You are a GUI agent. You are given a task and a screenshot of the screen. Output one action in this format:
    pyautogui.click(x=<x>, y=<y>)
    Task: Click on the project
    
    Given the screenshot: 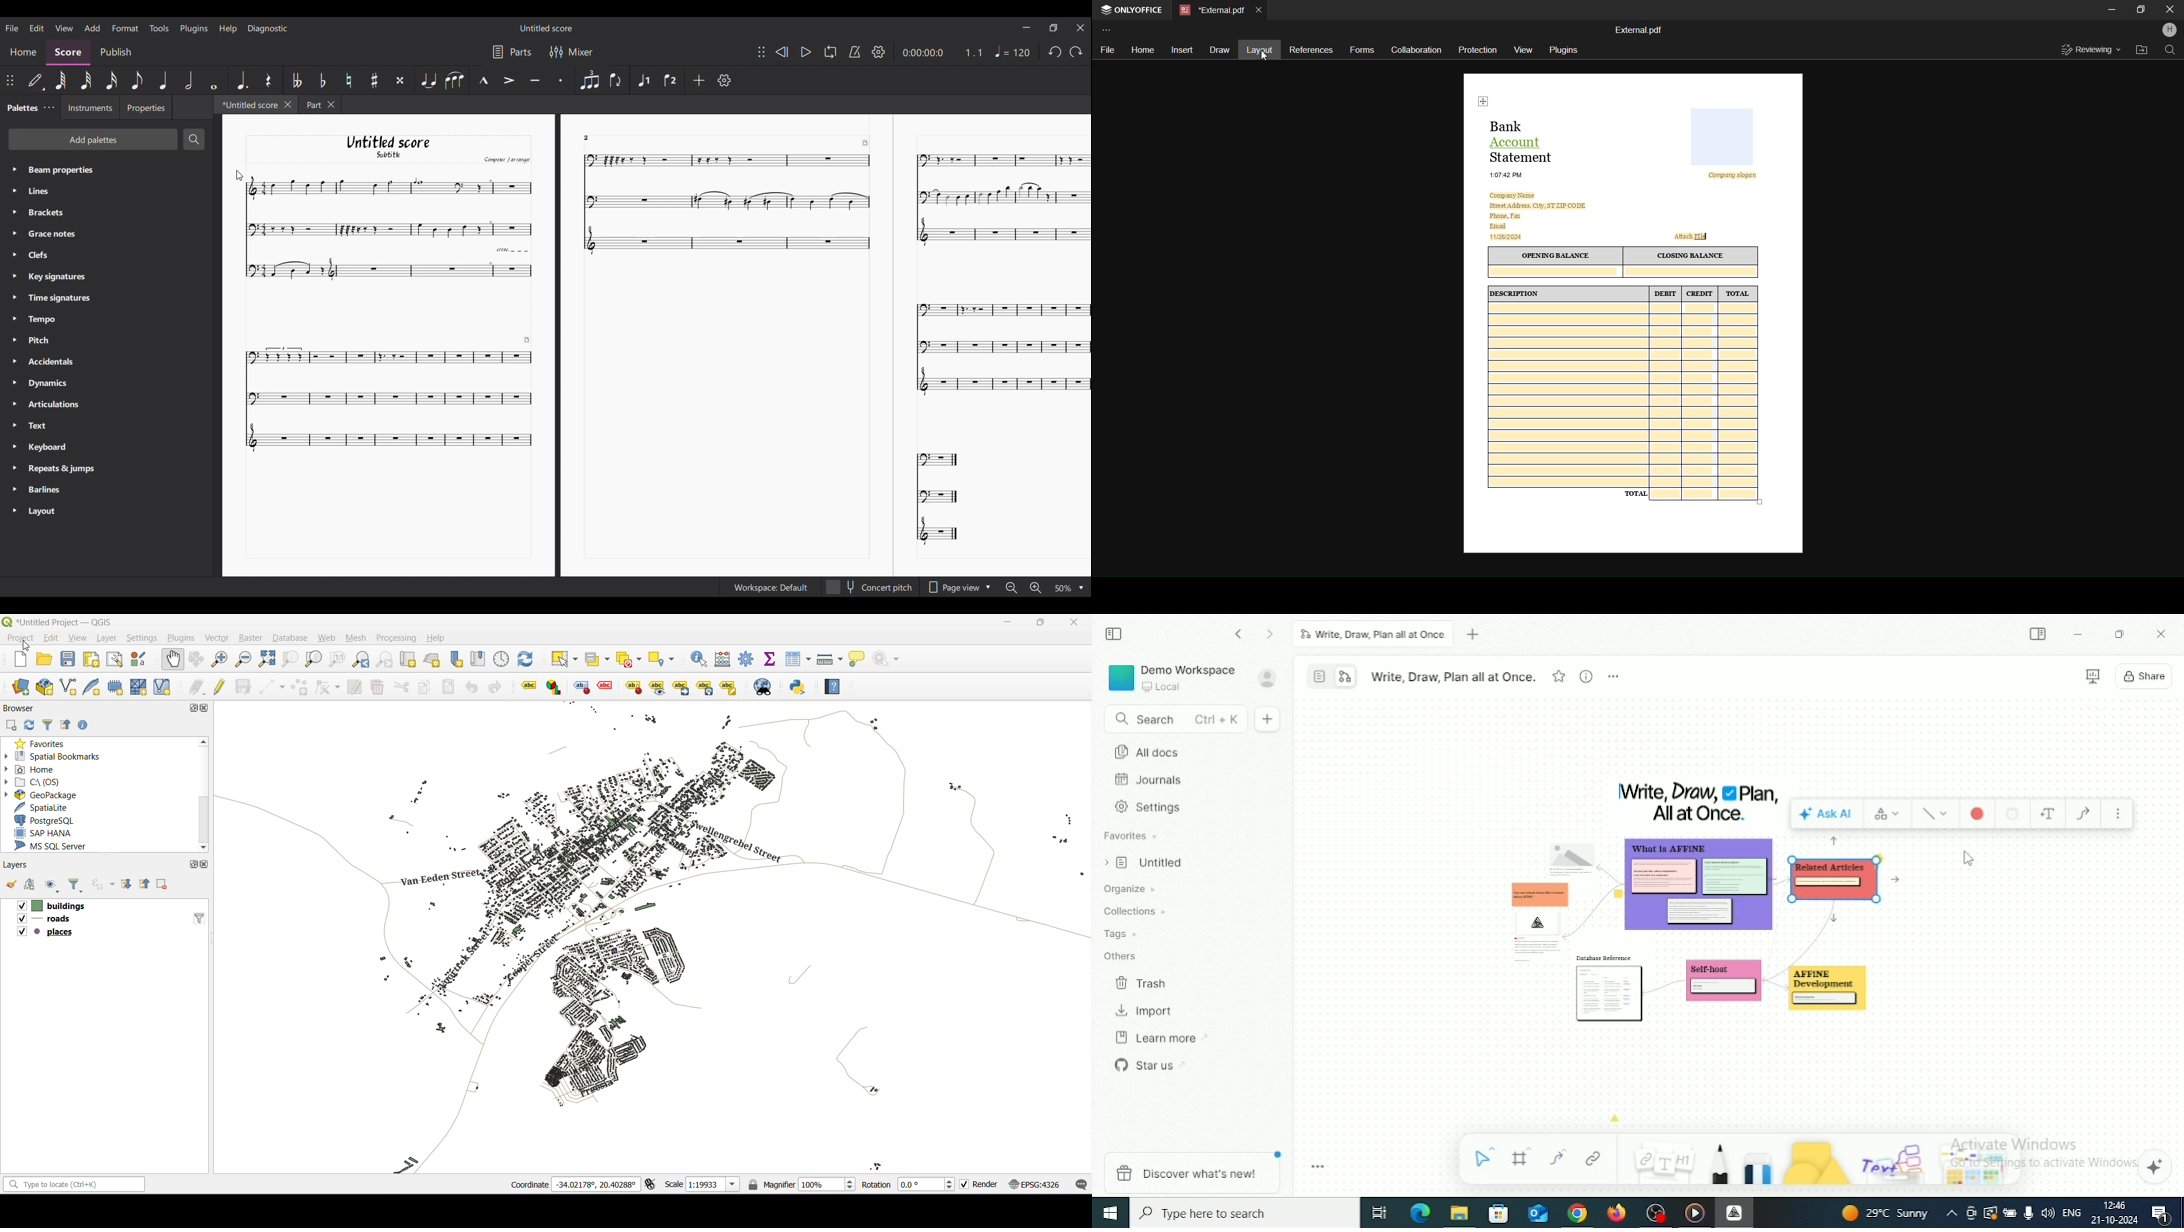 What is the action you would take?
    pyautogui.click(x=19, y=637)
    